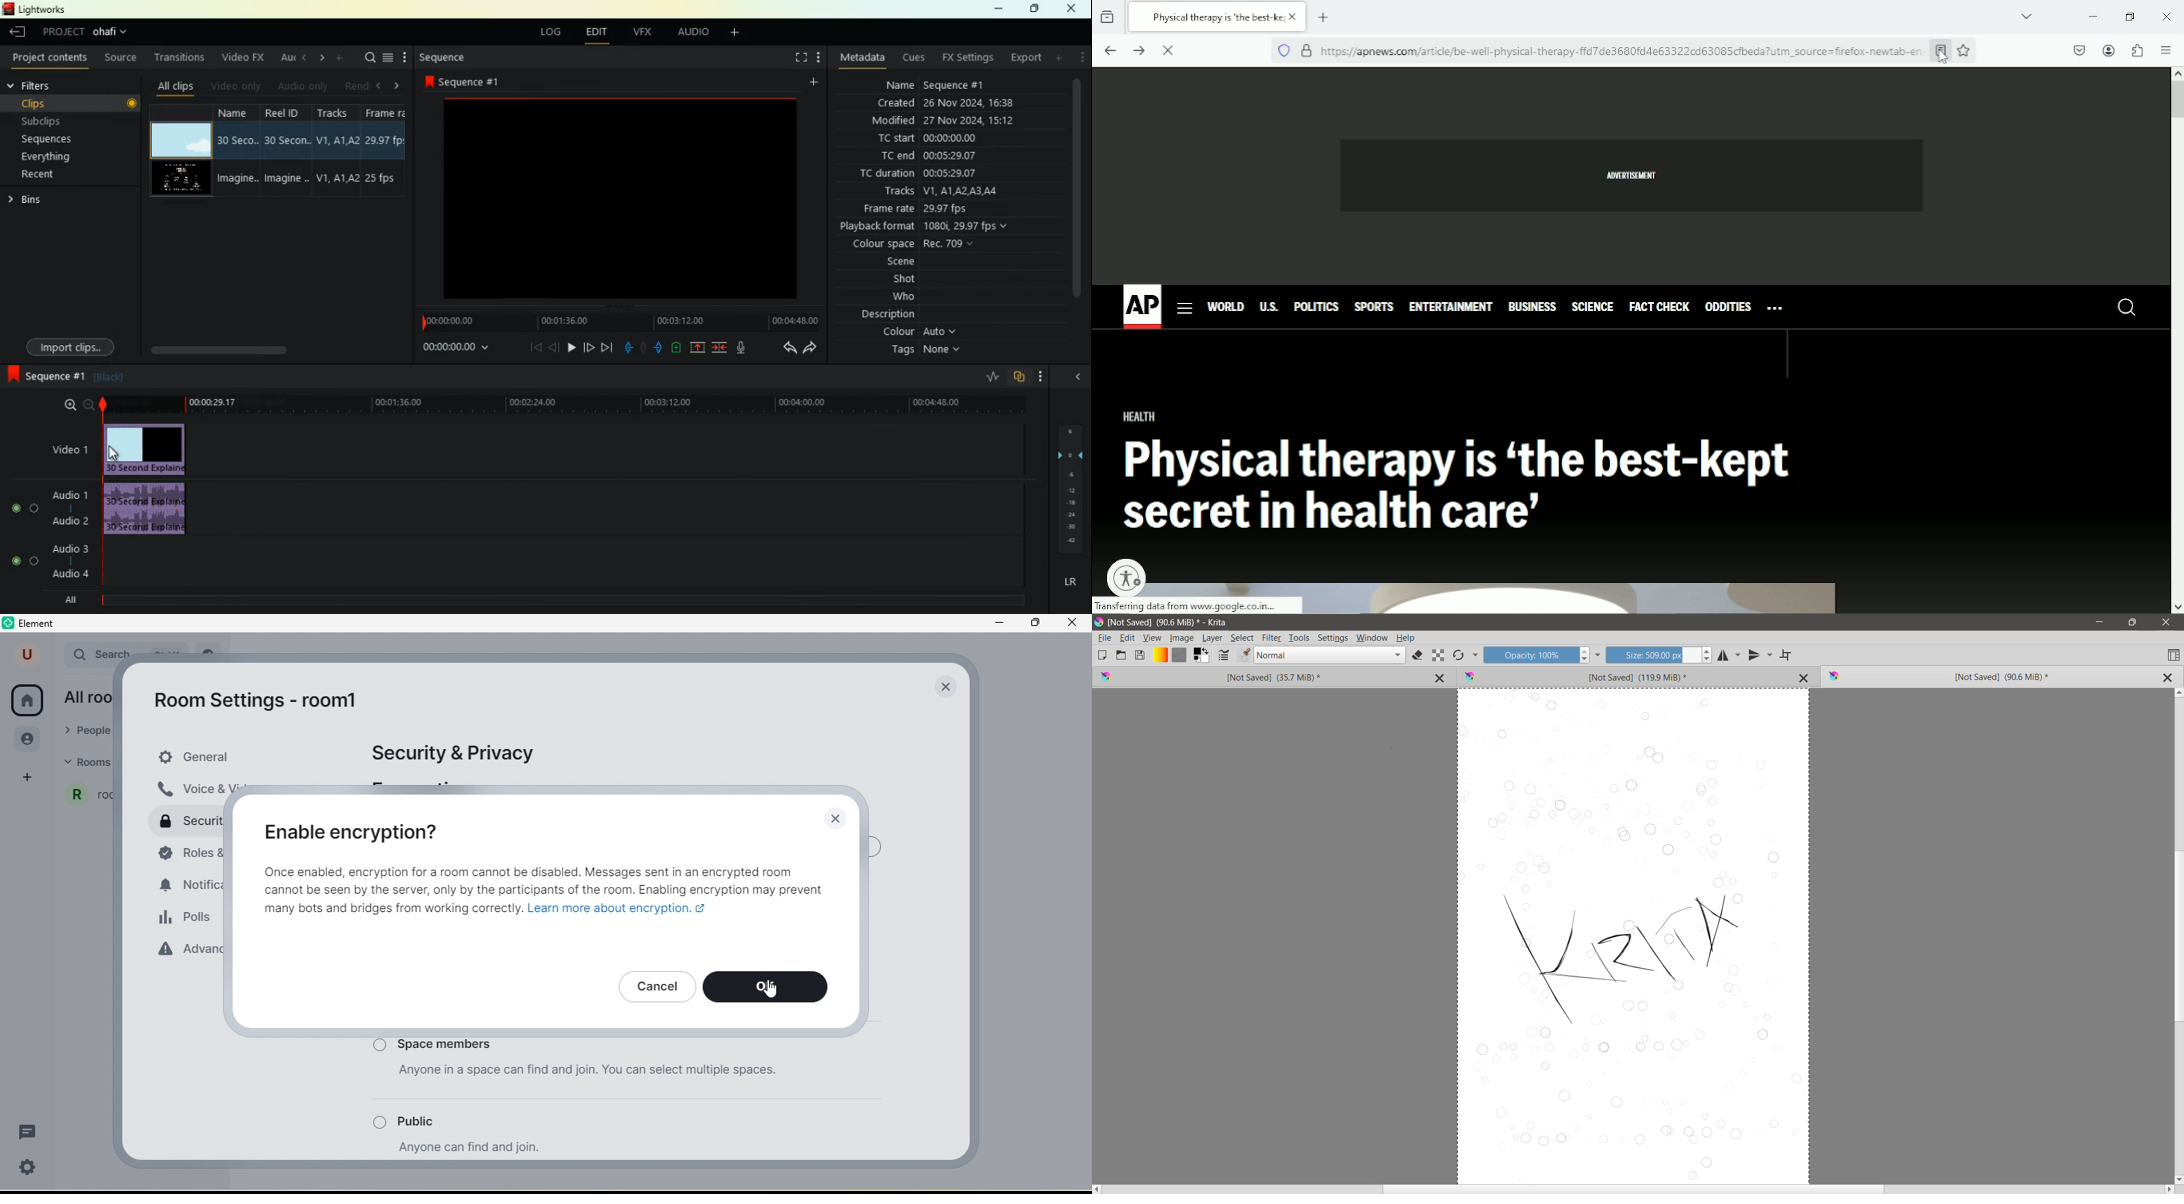 The height and width of the screenshot is (1204, 2184). What do you see at coordinates (904, 262) in the screenshot?
I see `scene` at bounding box center [904, 262].